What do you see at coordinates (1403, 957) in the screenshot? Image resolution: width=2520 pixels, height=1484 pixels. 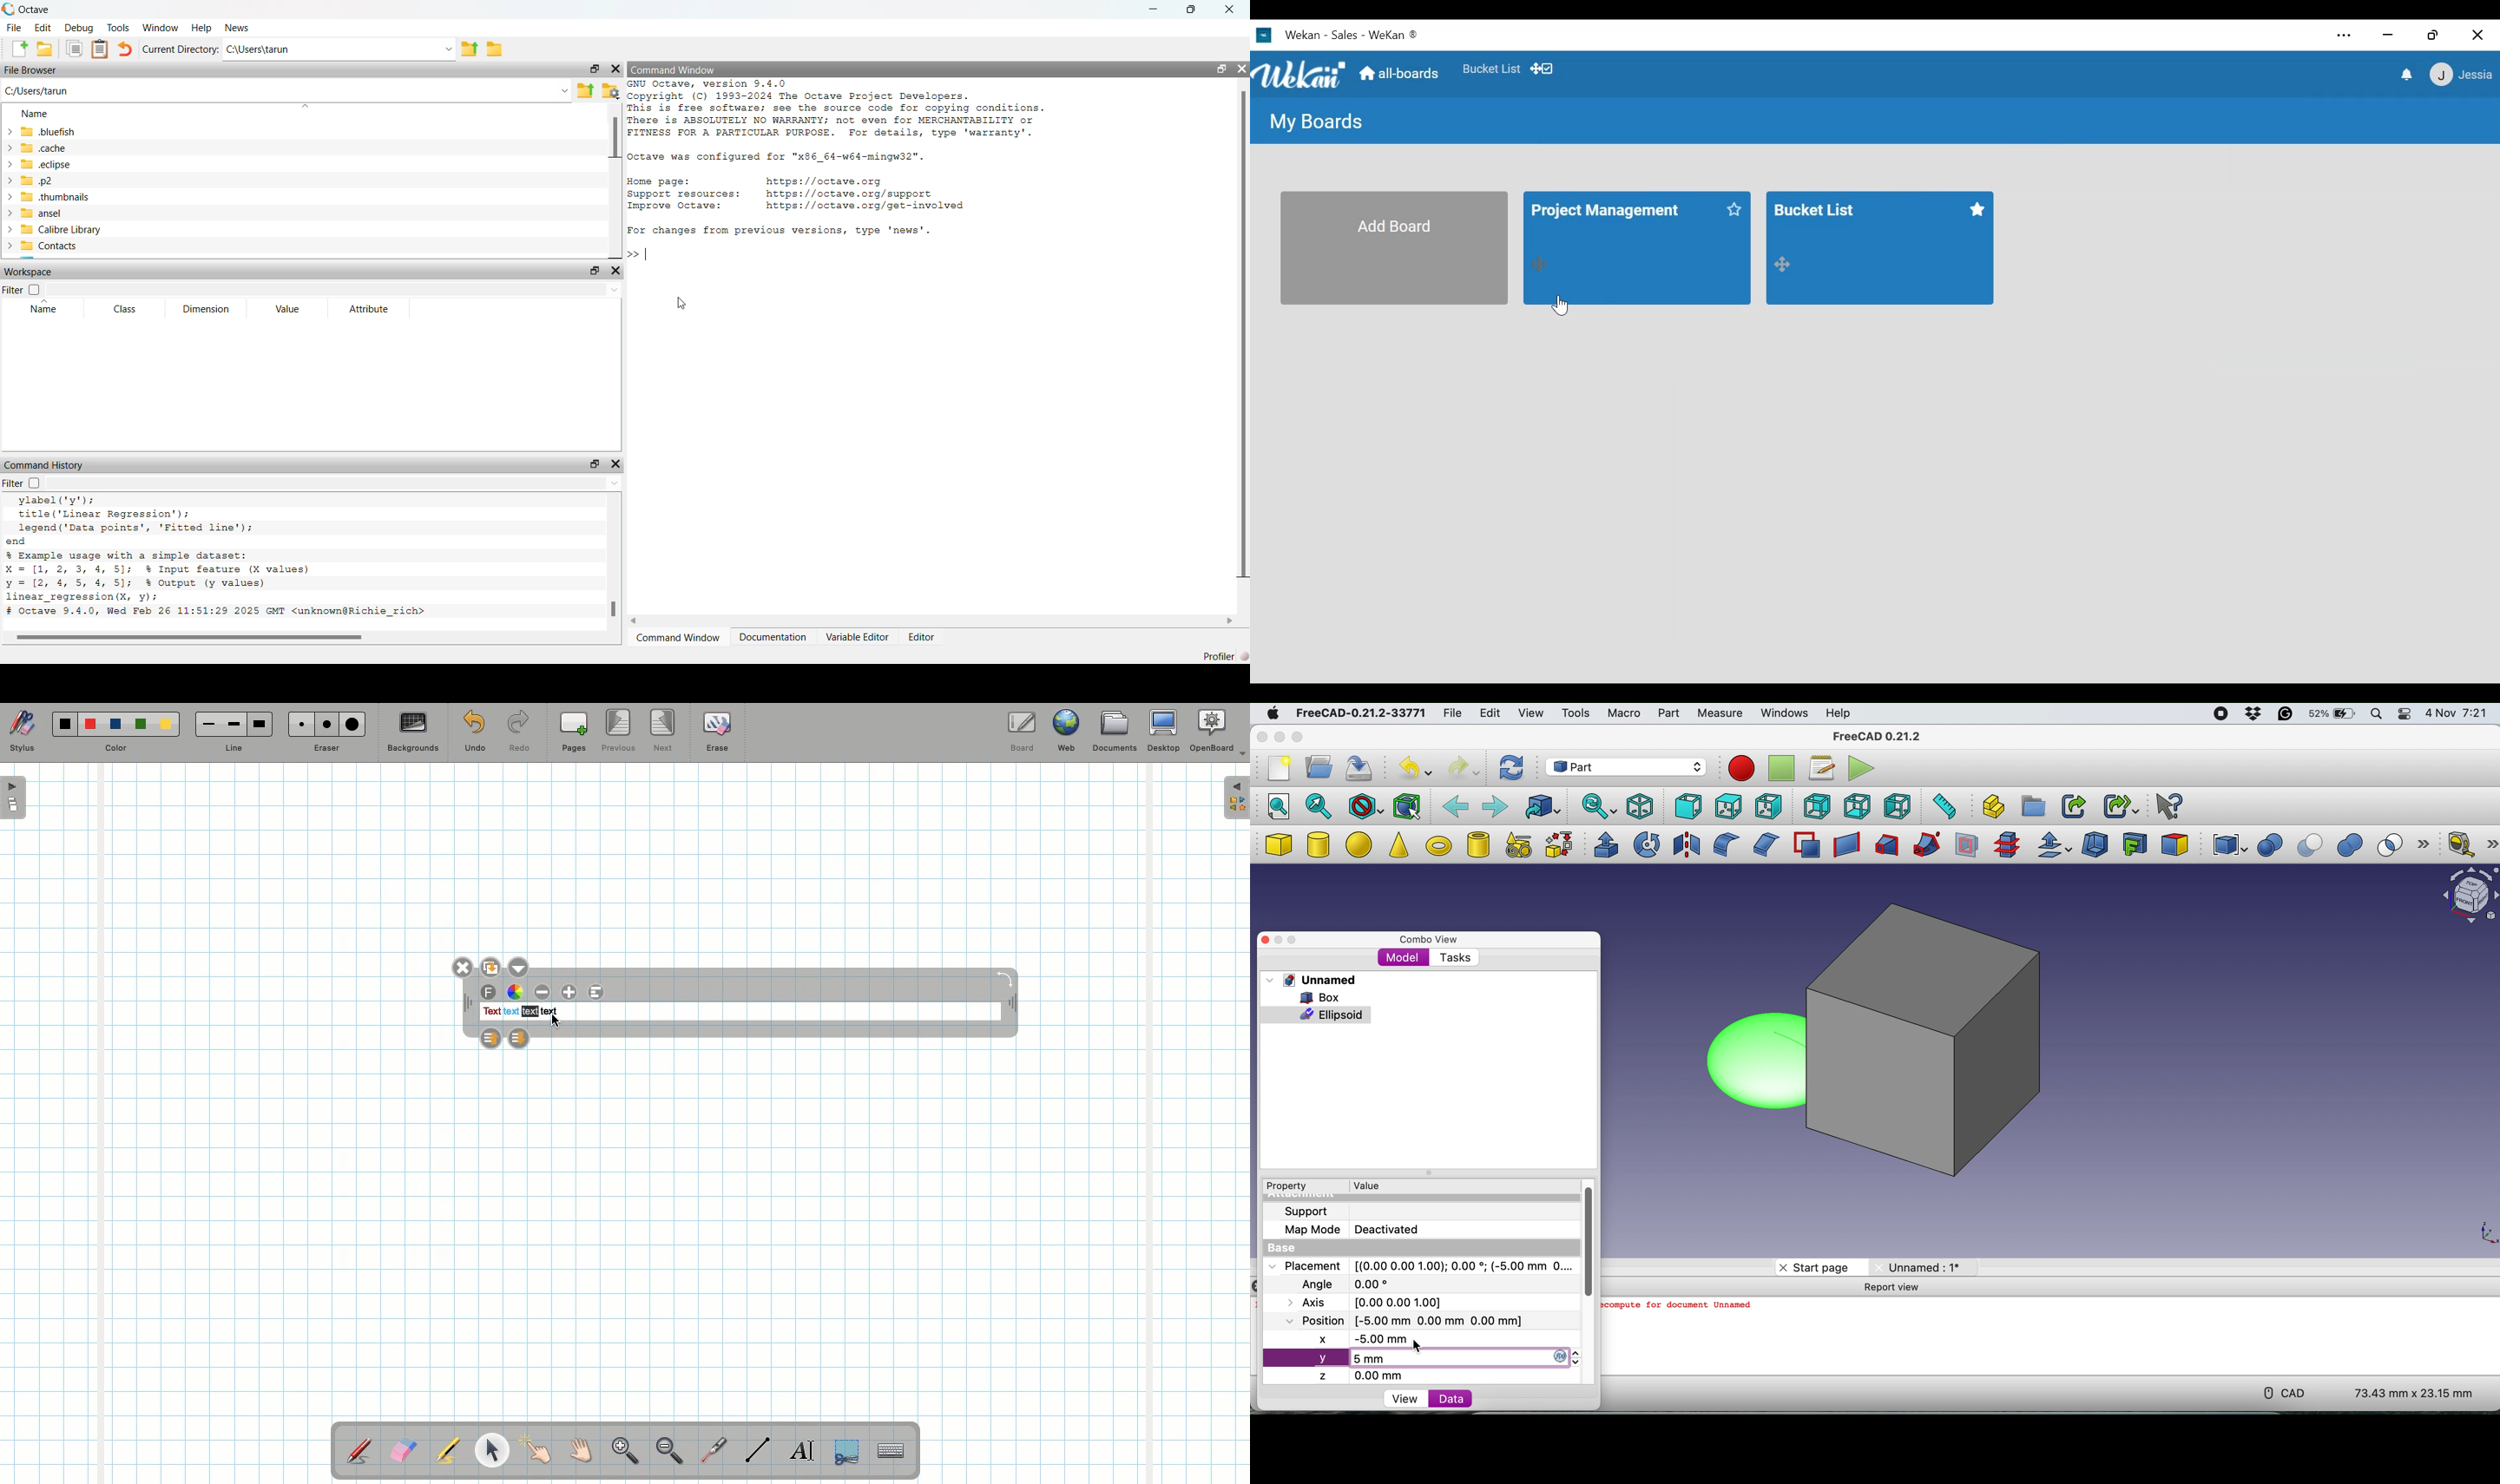 I see `model` at bounding box center [1403, 957].